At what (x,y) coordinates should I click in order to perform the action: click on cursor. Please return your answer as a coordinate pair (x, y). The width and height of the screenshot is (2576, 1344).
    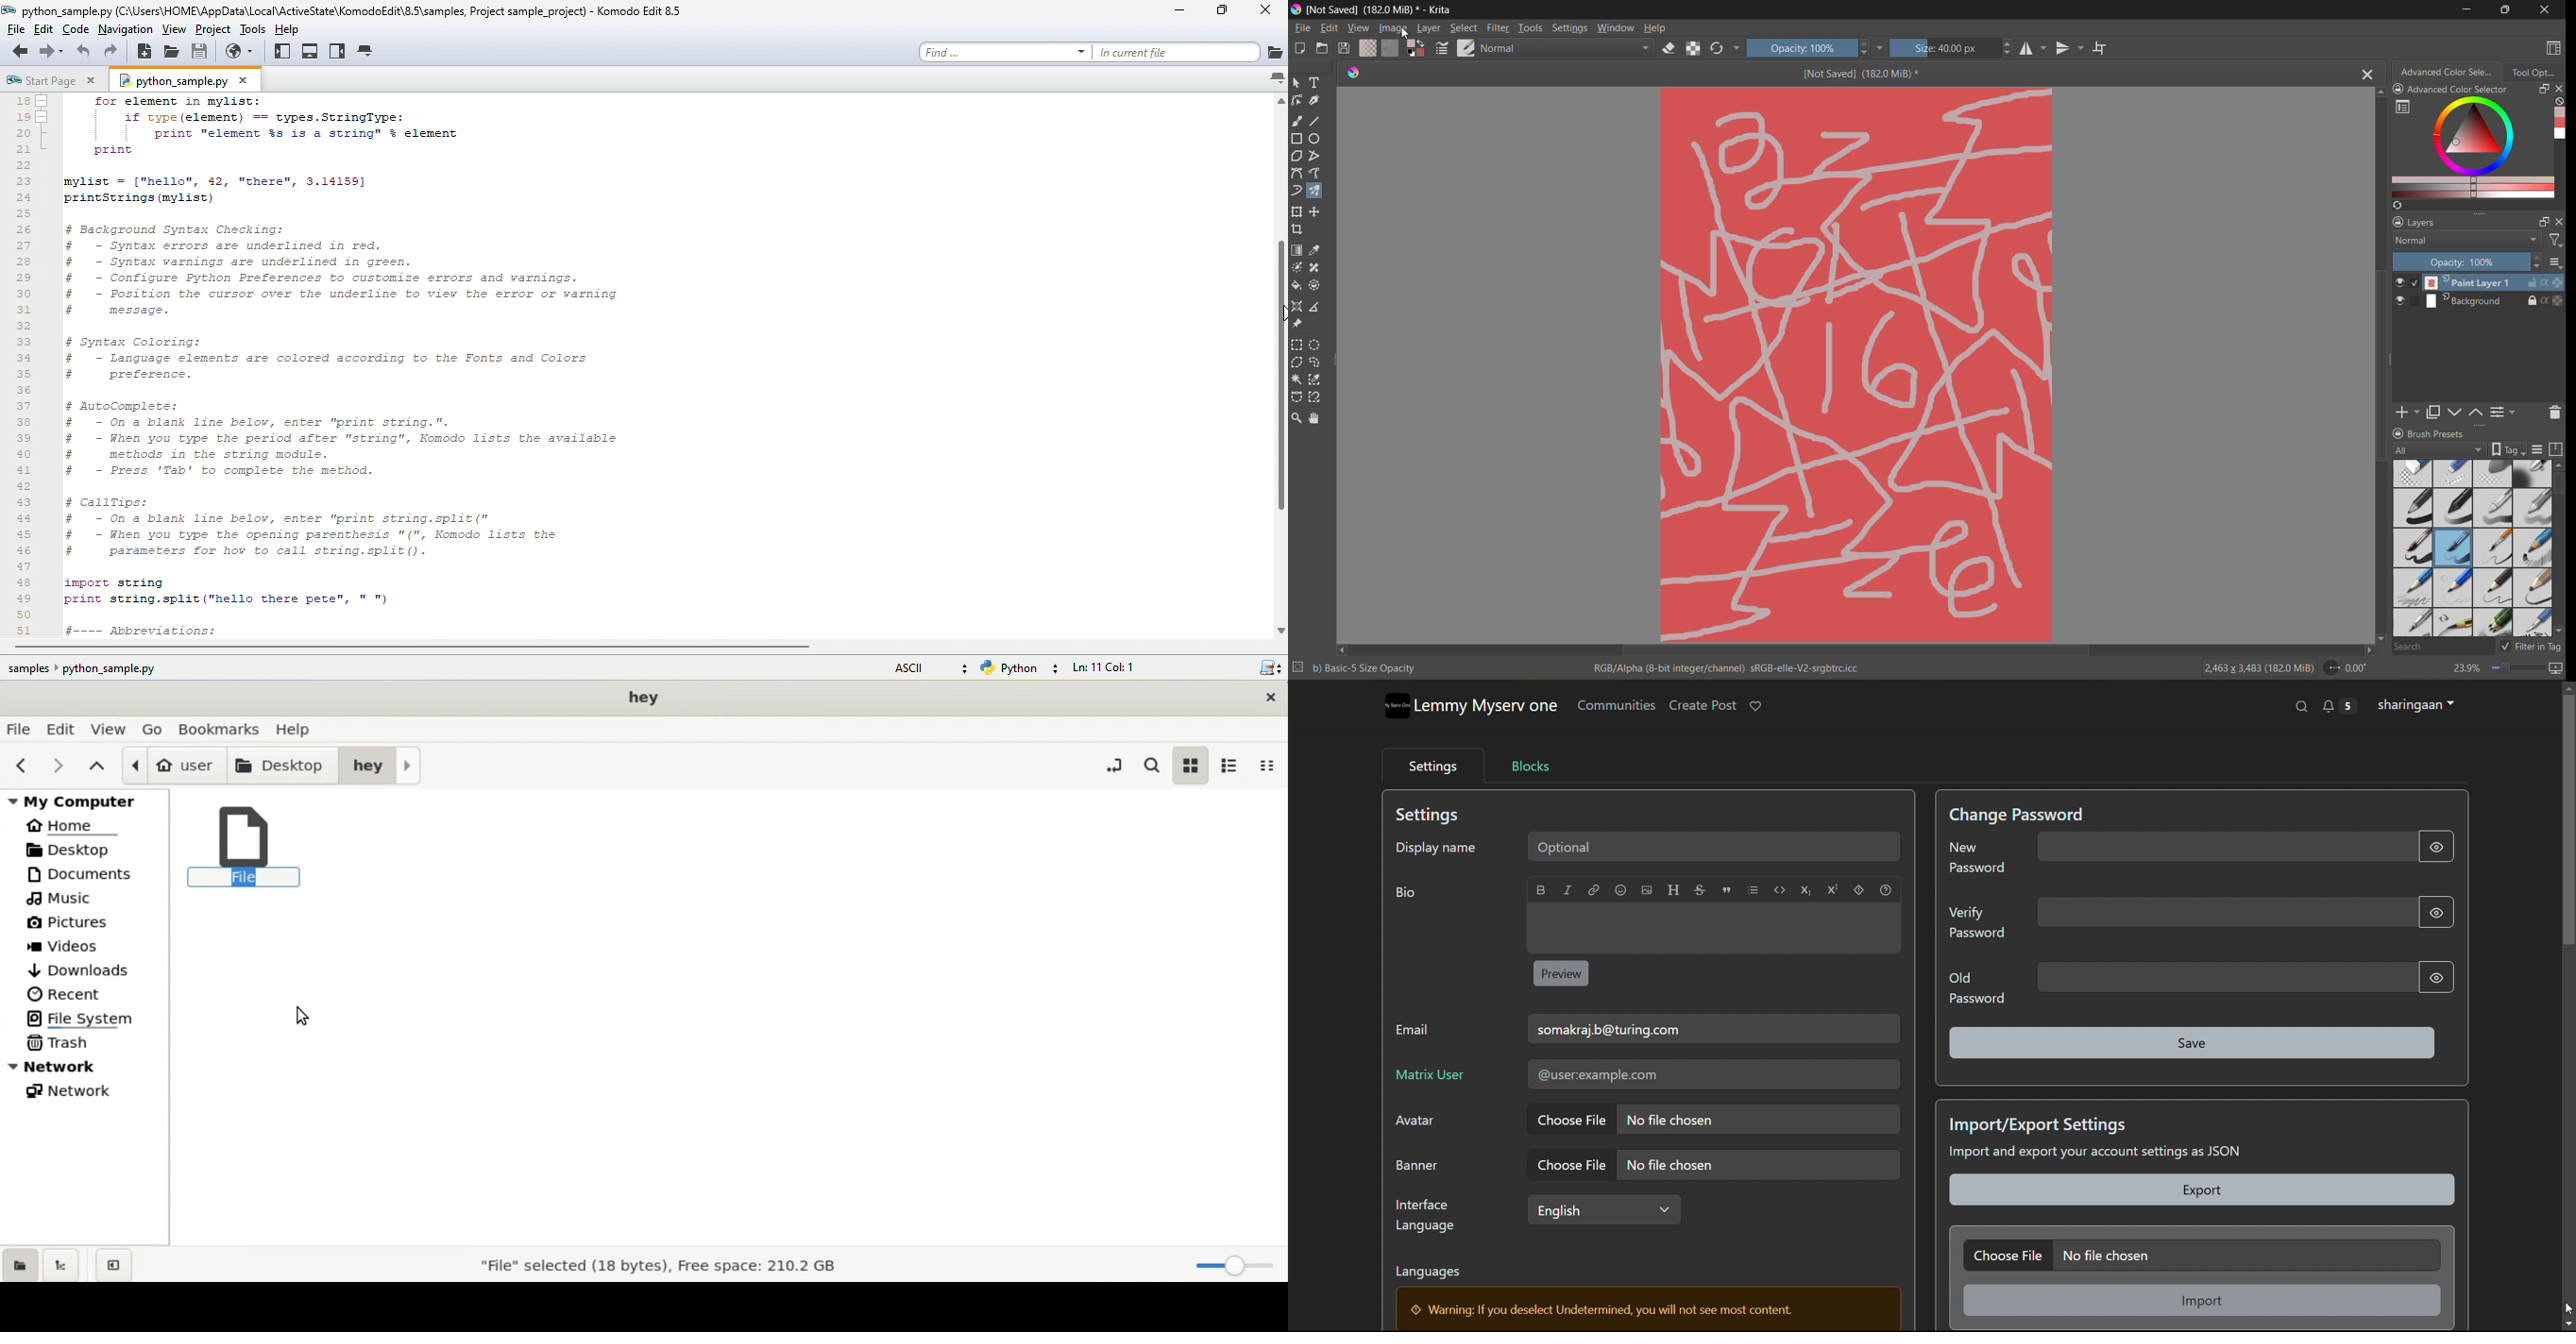
    Looking at the image, I should click on (307, 1017).